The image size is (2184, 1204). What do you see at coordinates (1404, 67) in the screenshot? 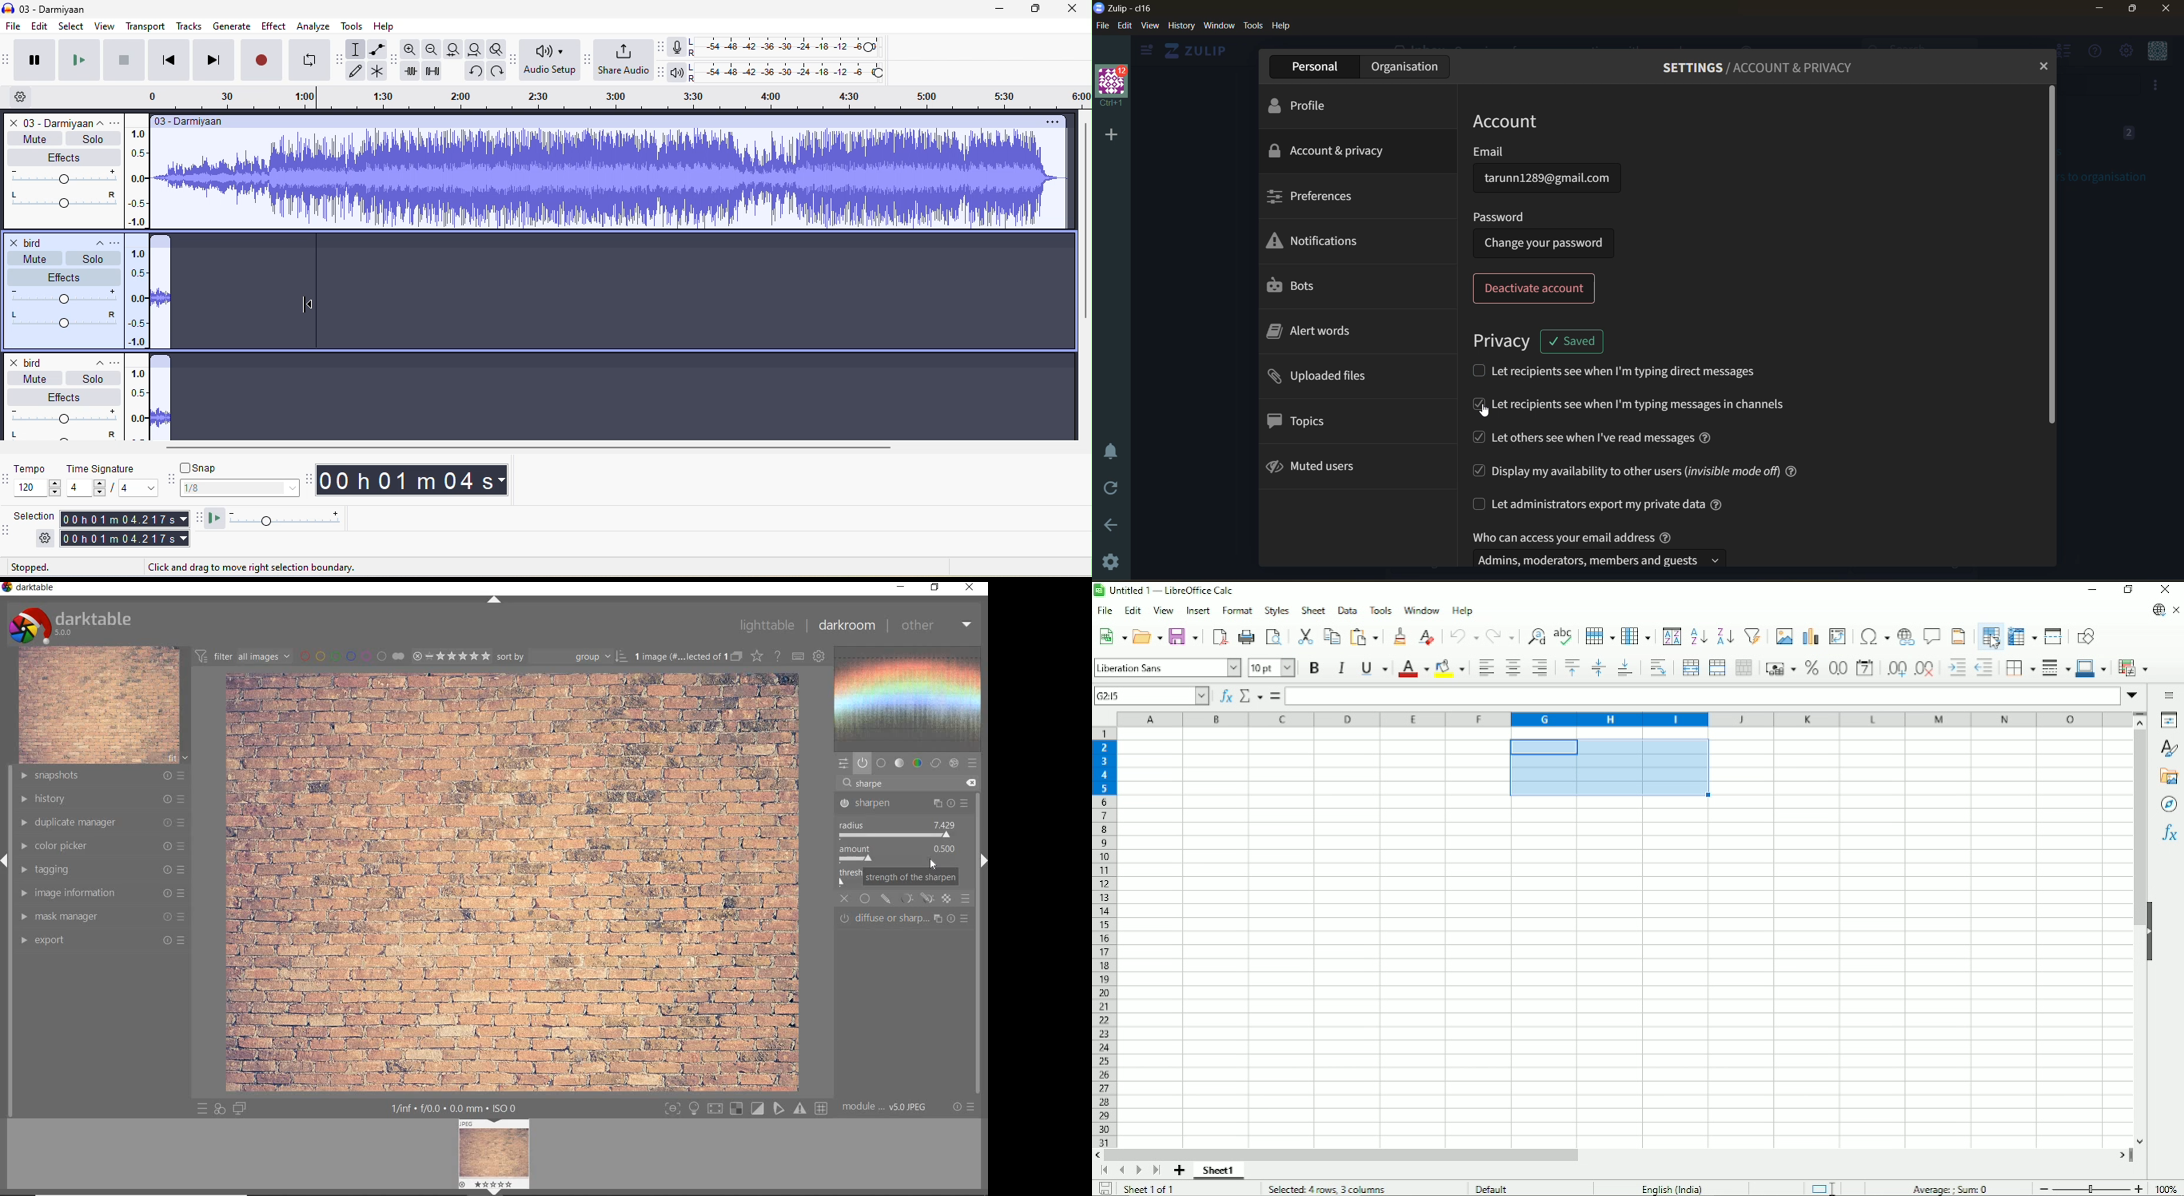
I see `organisation` at bounding box center [1404, 67].